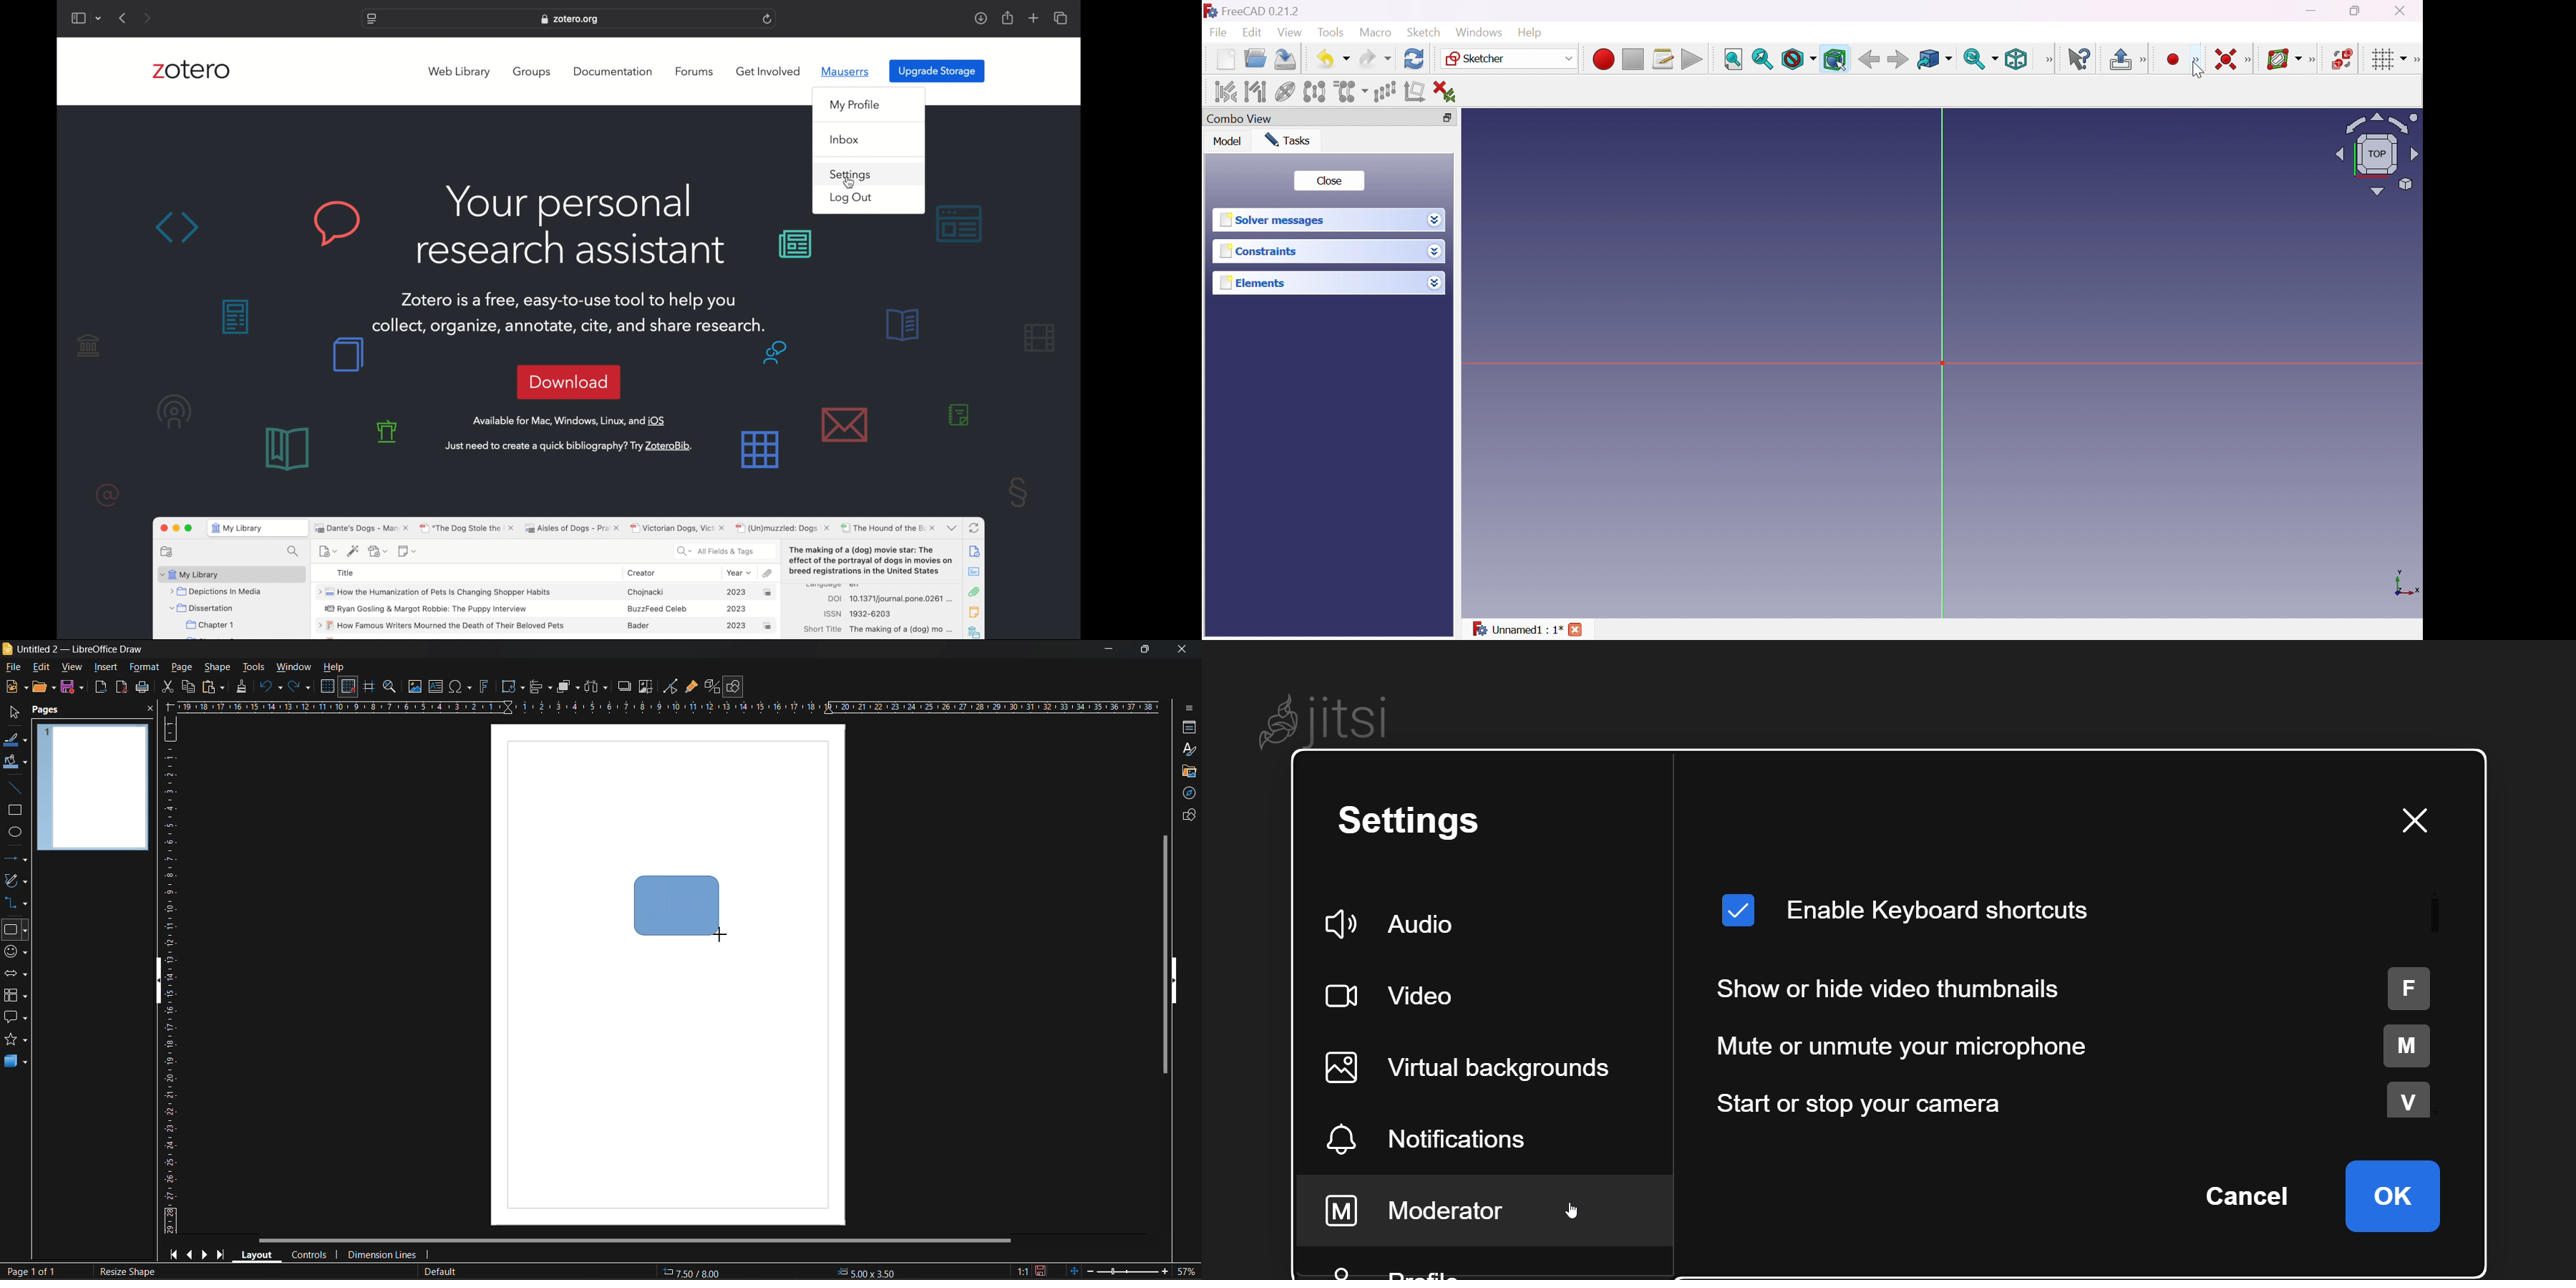 The height and width of the screenshot is (1288, 2576). I want to click on Edit, so click(1253, 34).